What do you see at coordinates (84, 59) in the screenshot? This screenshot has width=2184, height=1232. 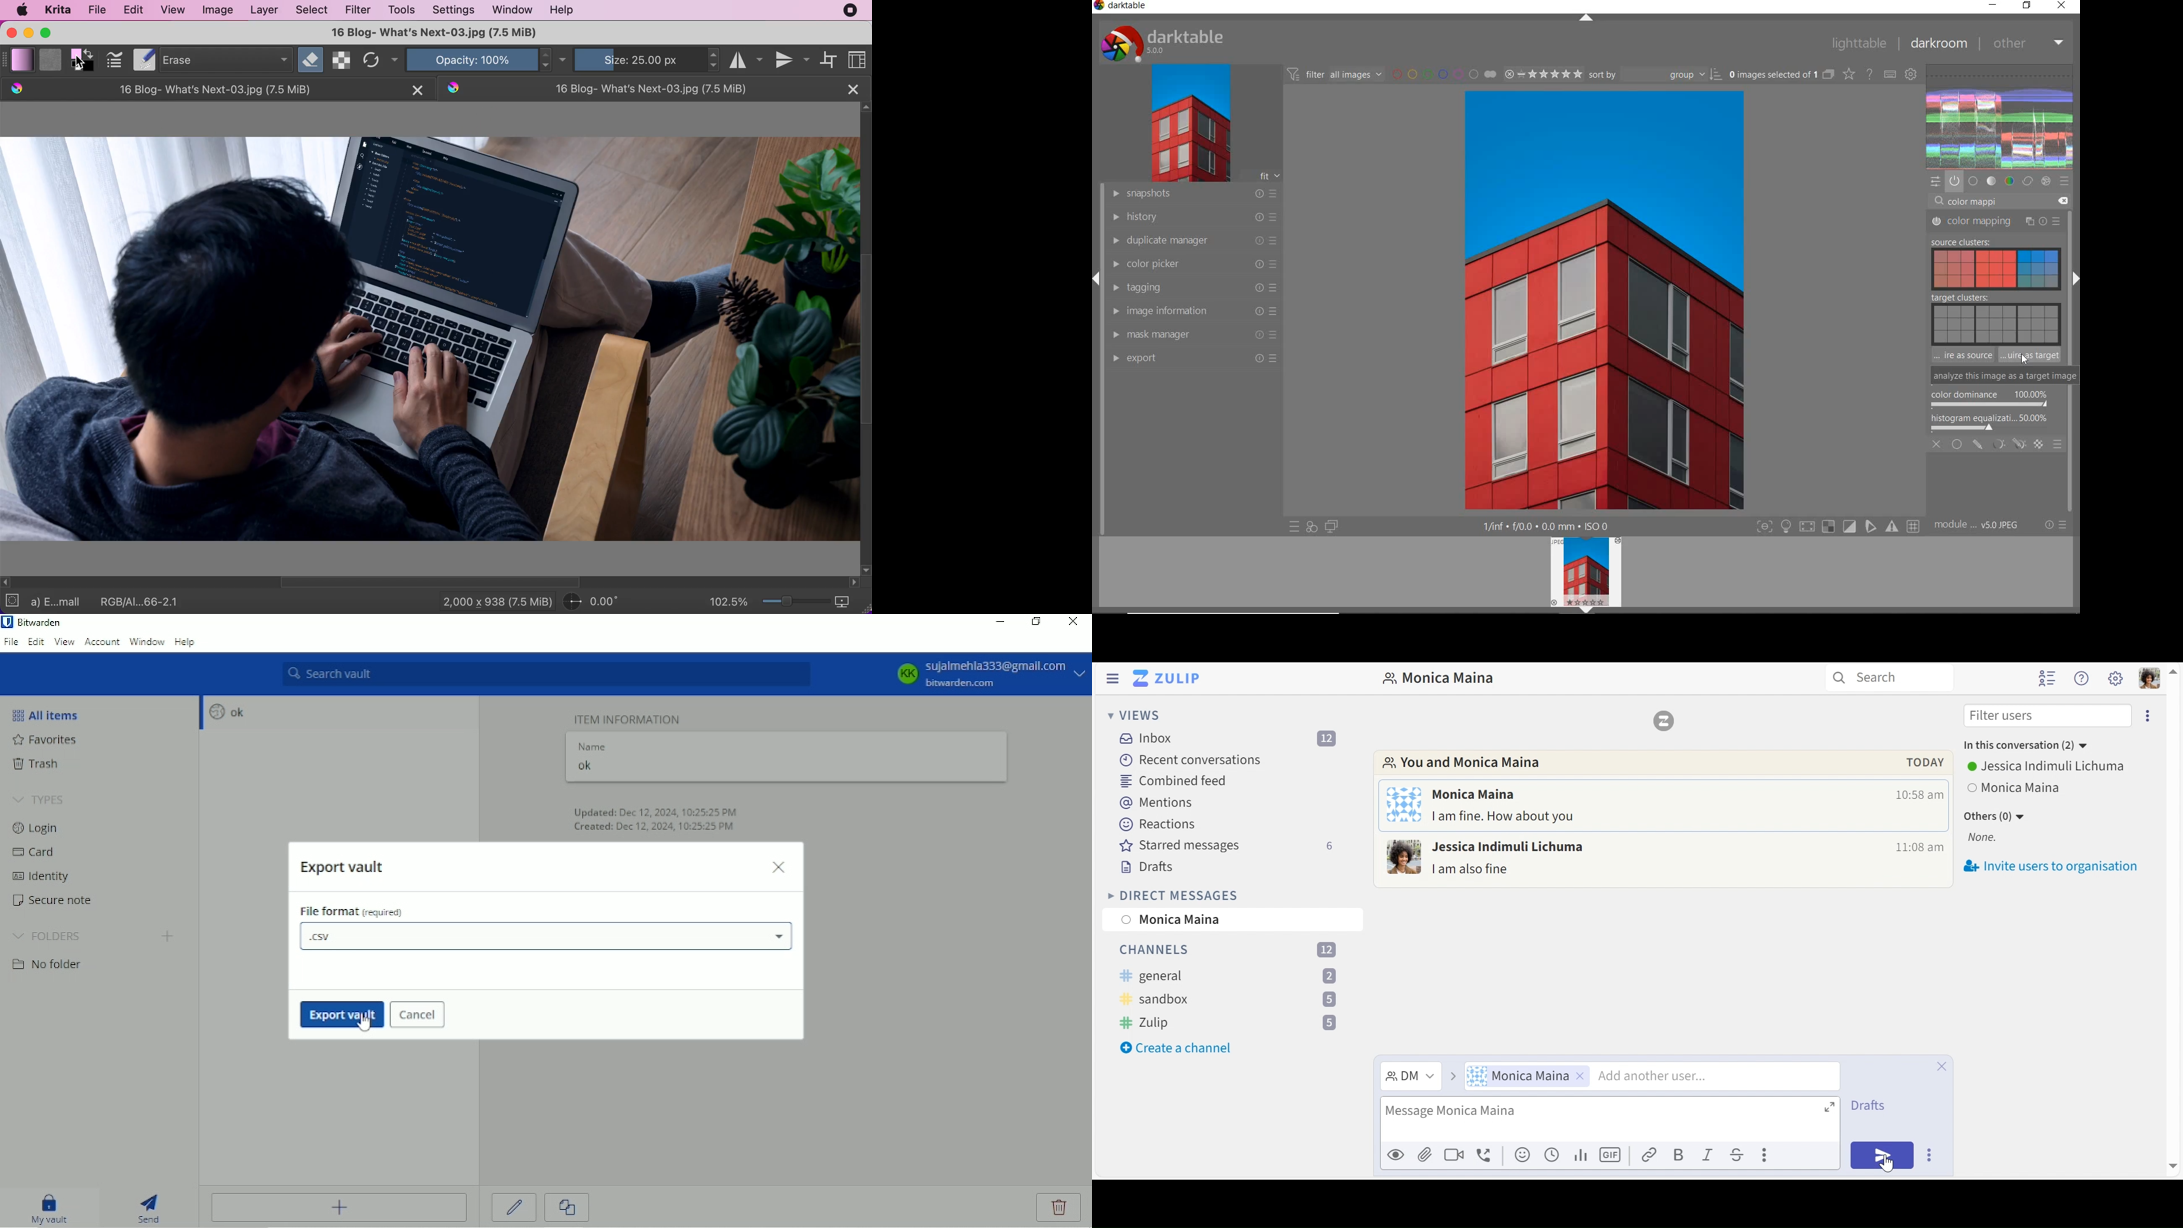 I see `foreground and background color selector` at bounding box center [84, 59].